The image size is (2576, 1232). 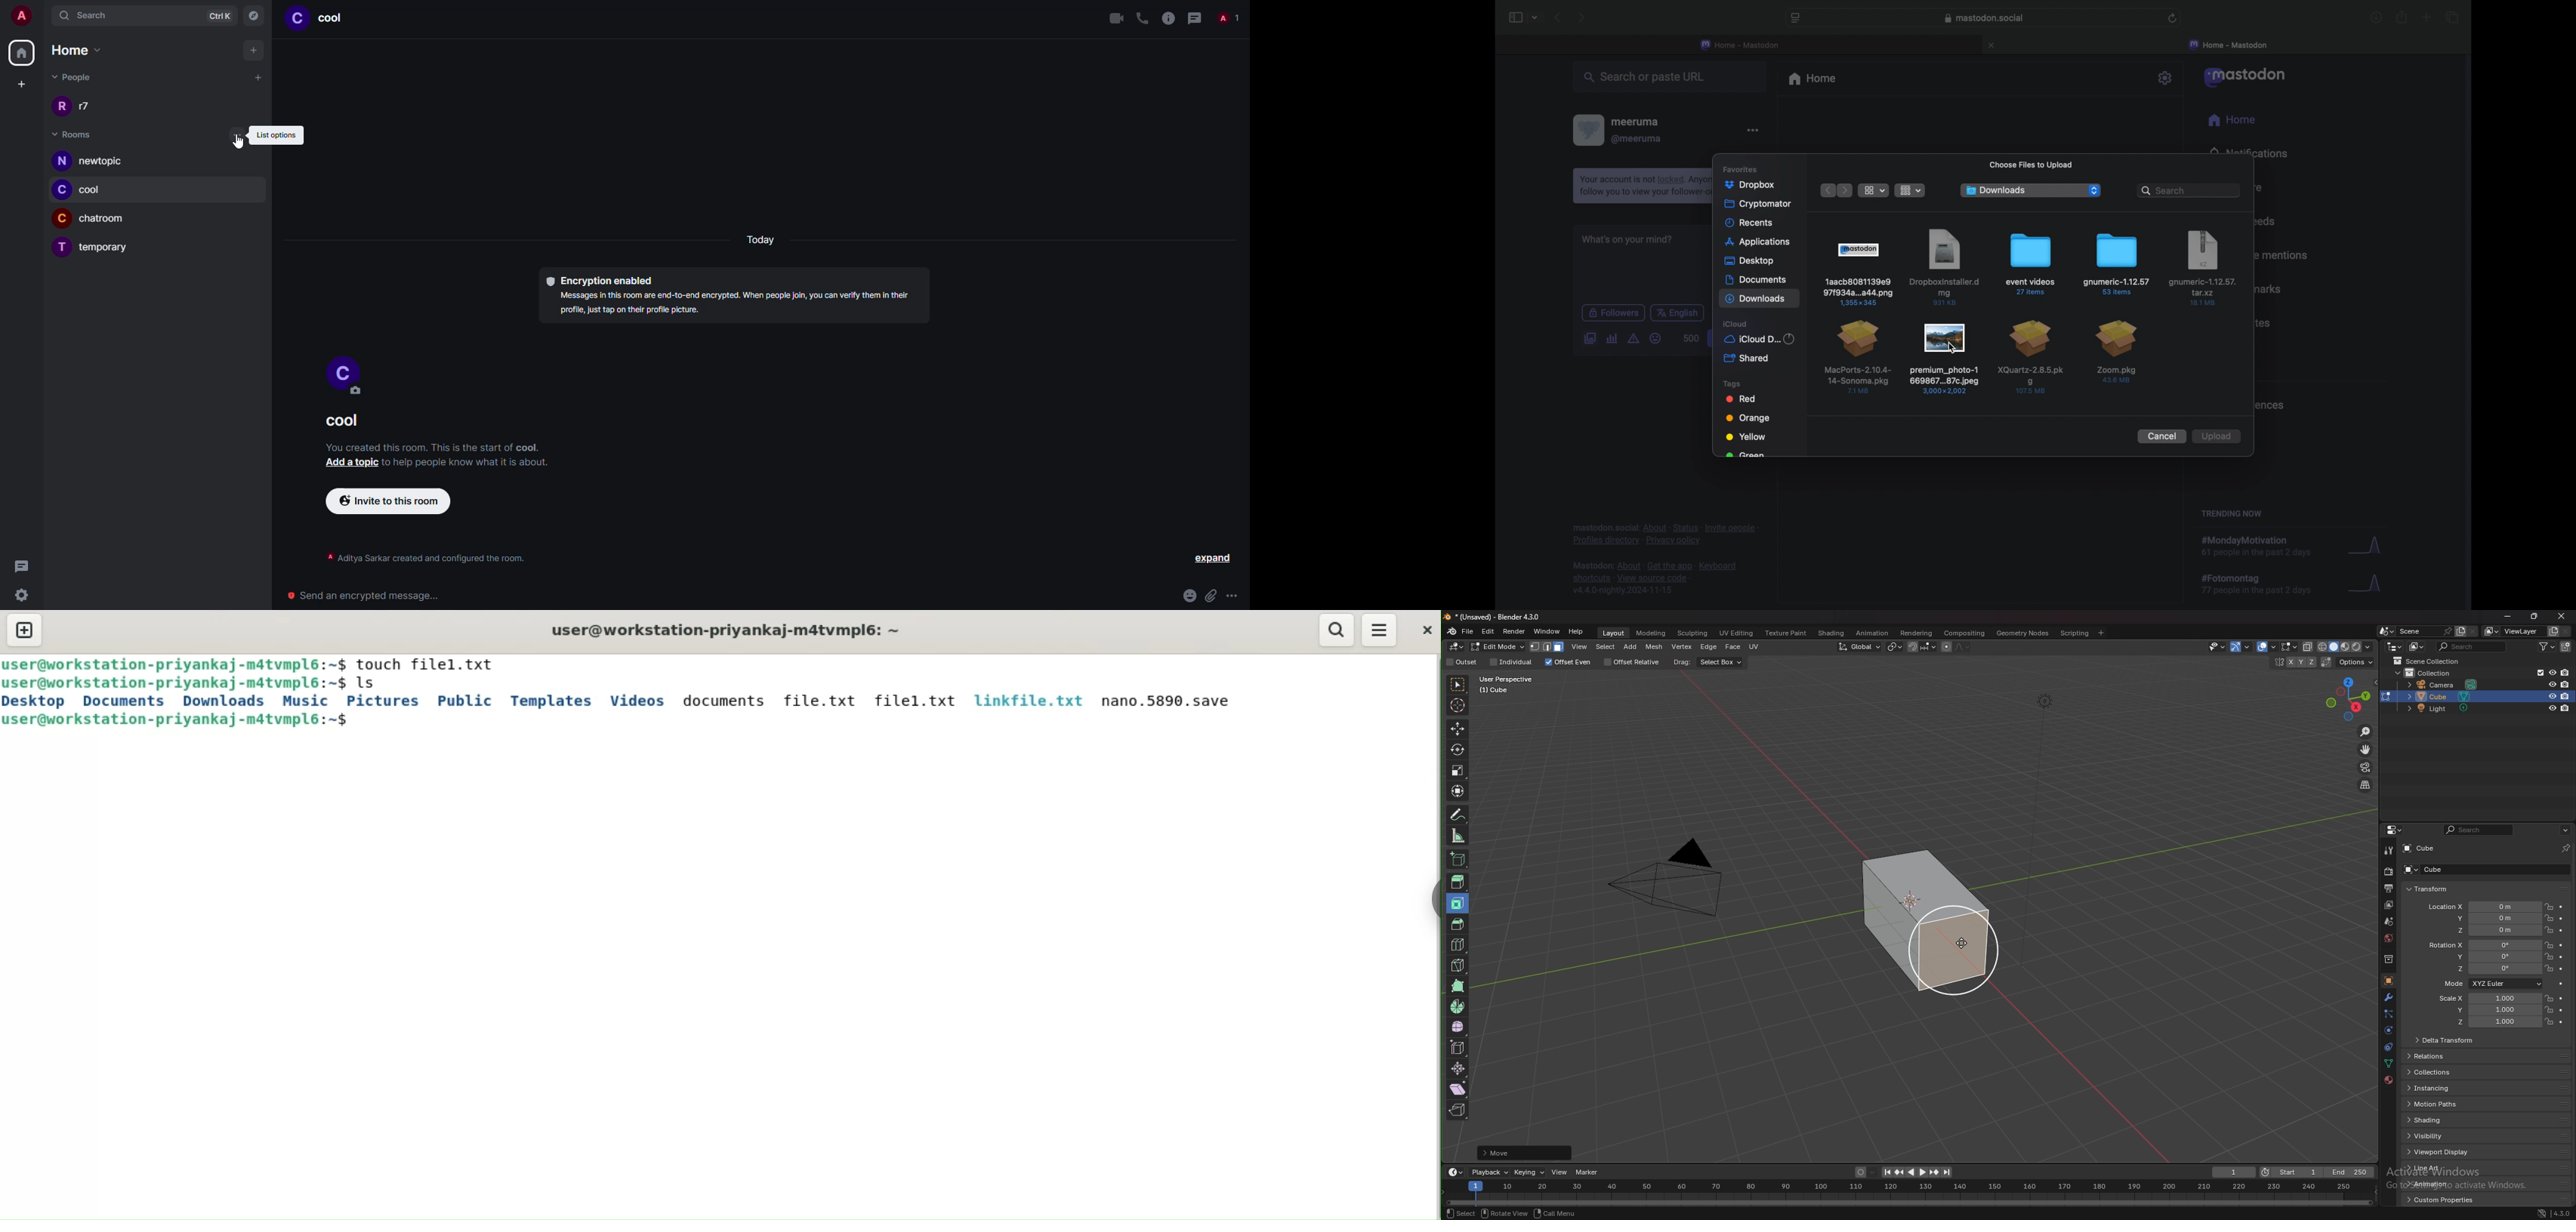 I want to click on enable mesh symmetry, so click(x=2293, y=662).